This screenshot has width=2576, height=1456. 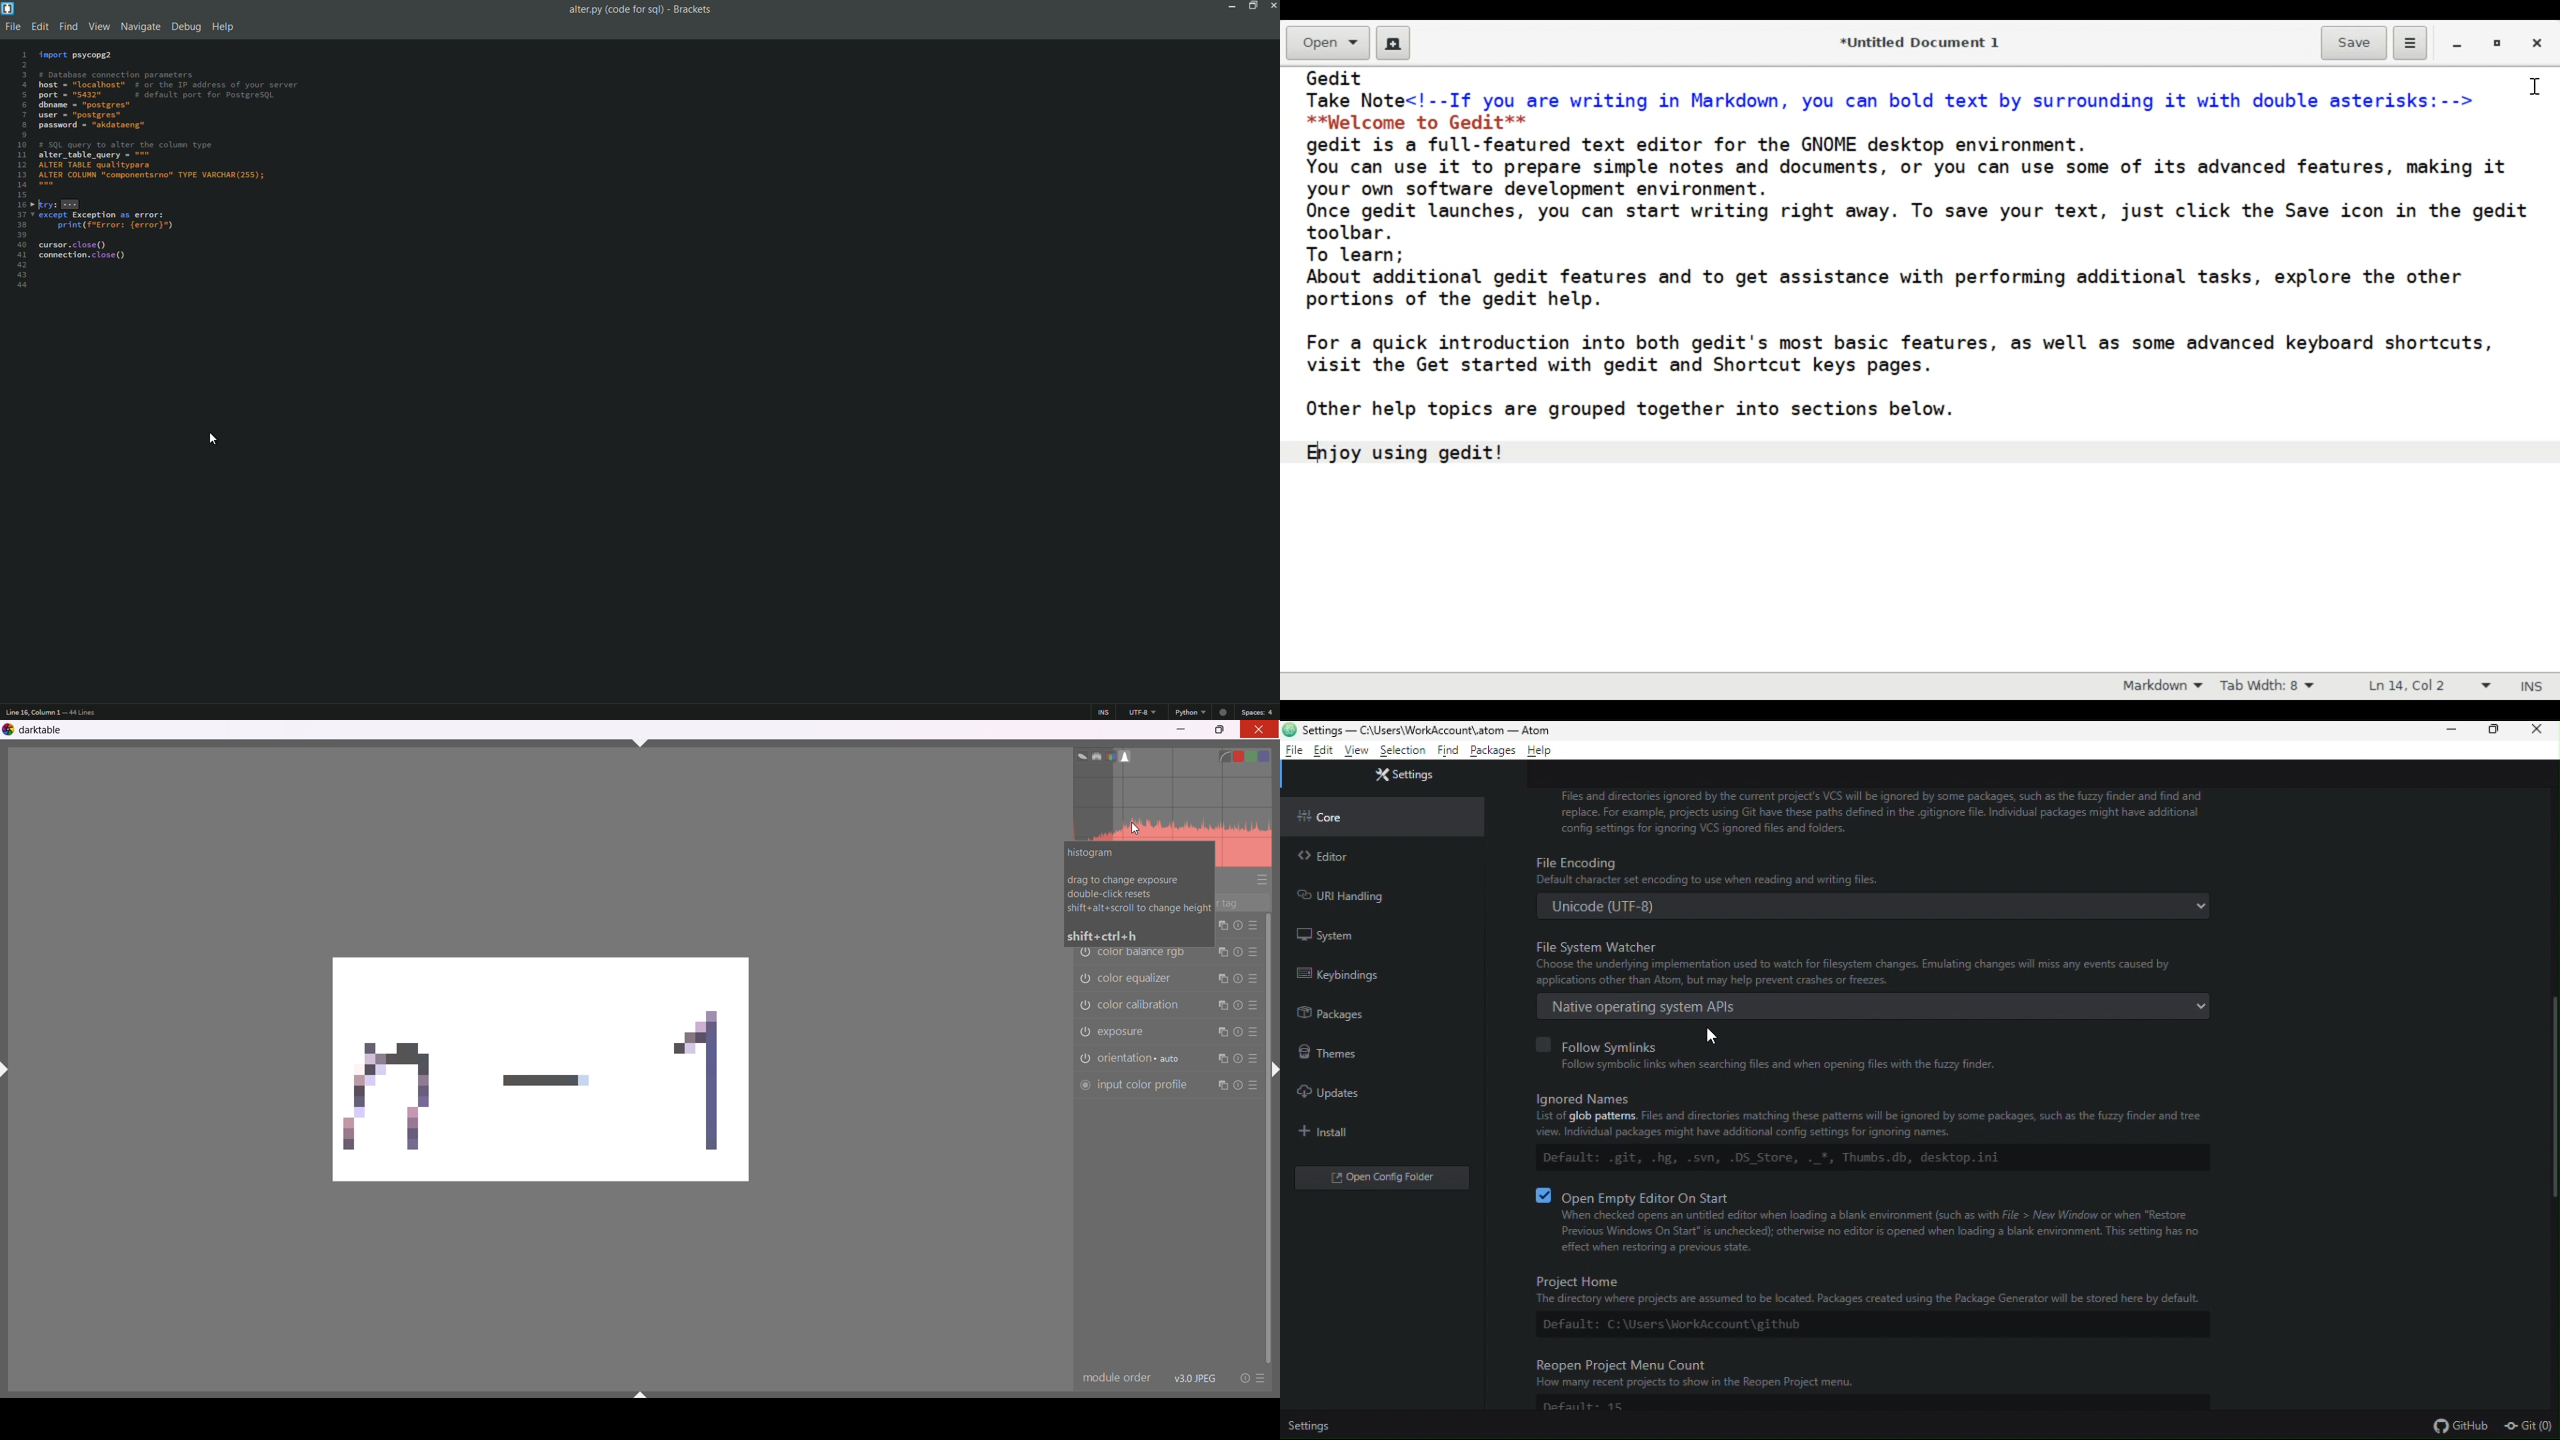 I want to click on information, so click(x=1139, y=895).